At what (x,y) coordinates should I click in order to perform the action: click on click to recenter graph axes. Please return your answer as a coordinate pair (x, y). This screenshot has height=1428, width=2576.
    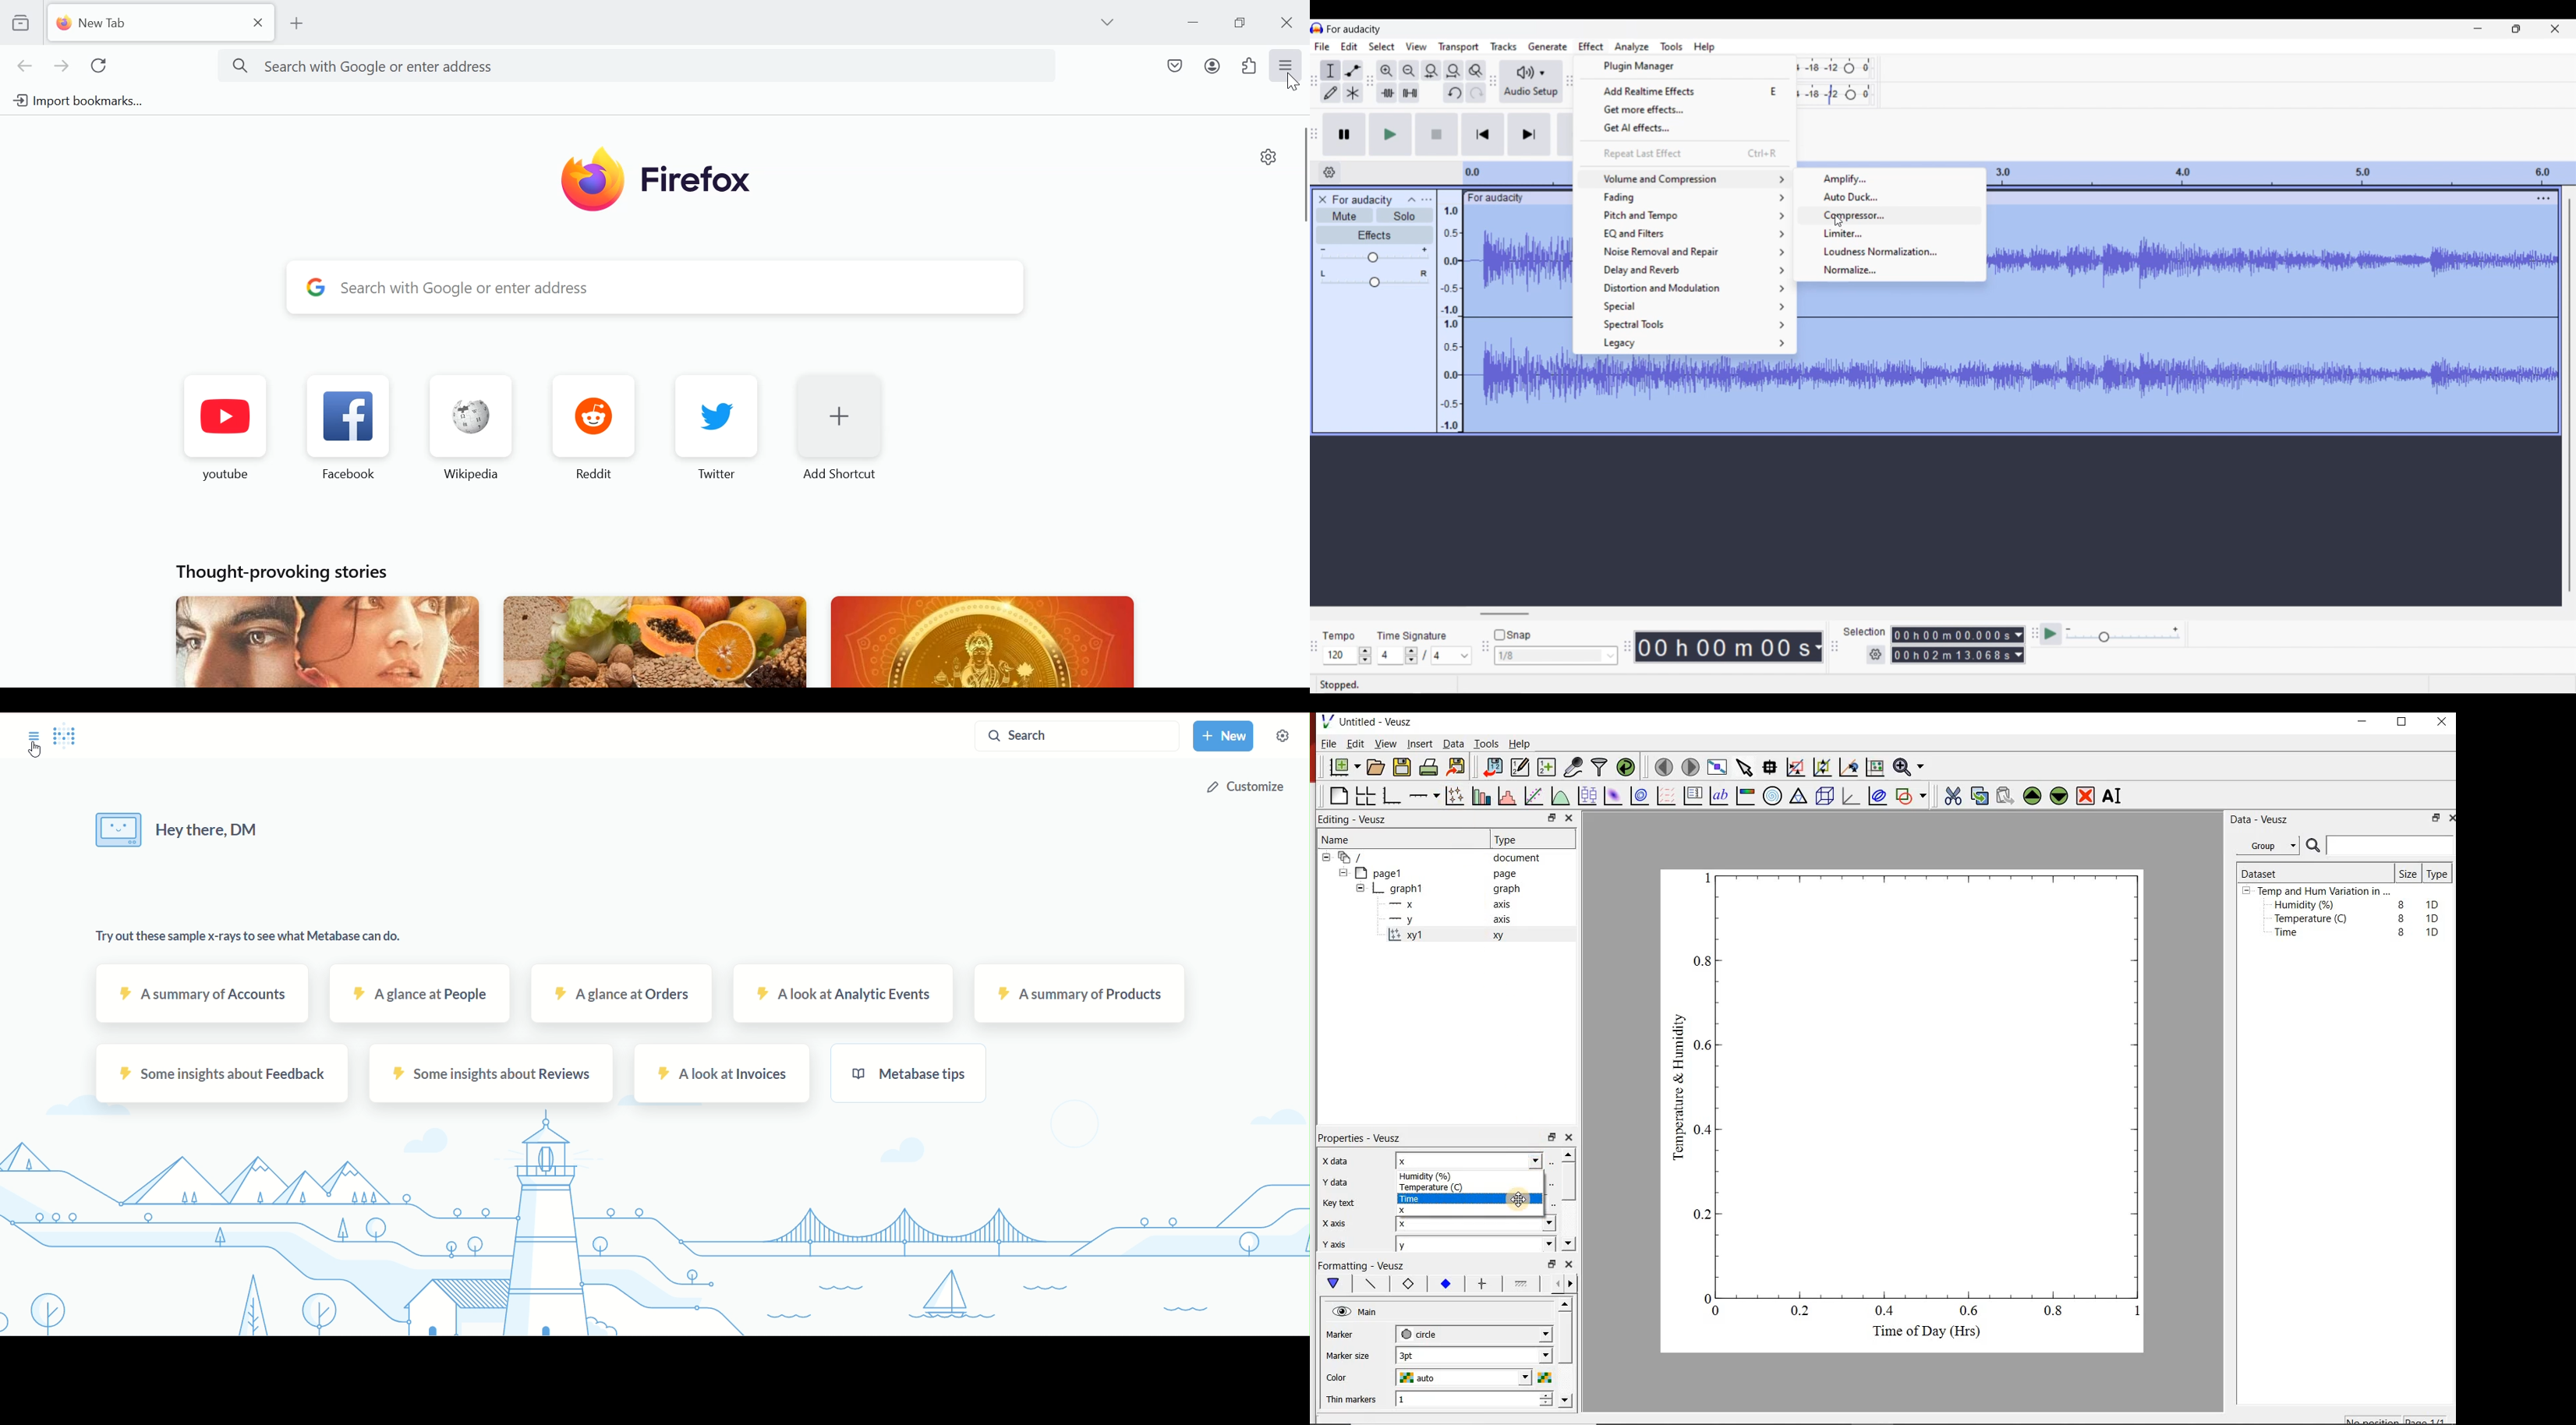
    Looking at the image, I should click on (1849, 767).